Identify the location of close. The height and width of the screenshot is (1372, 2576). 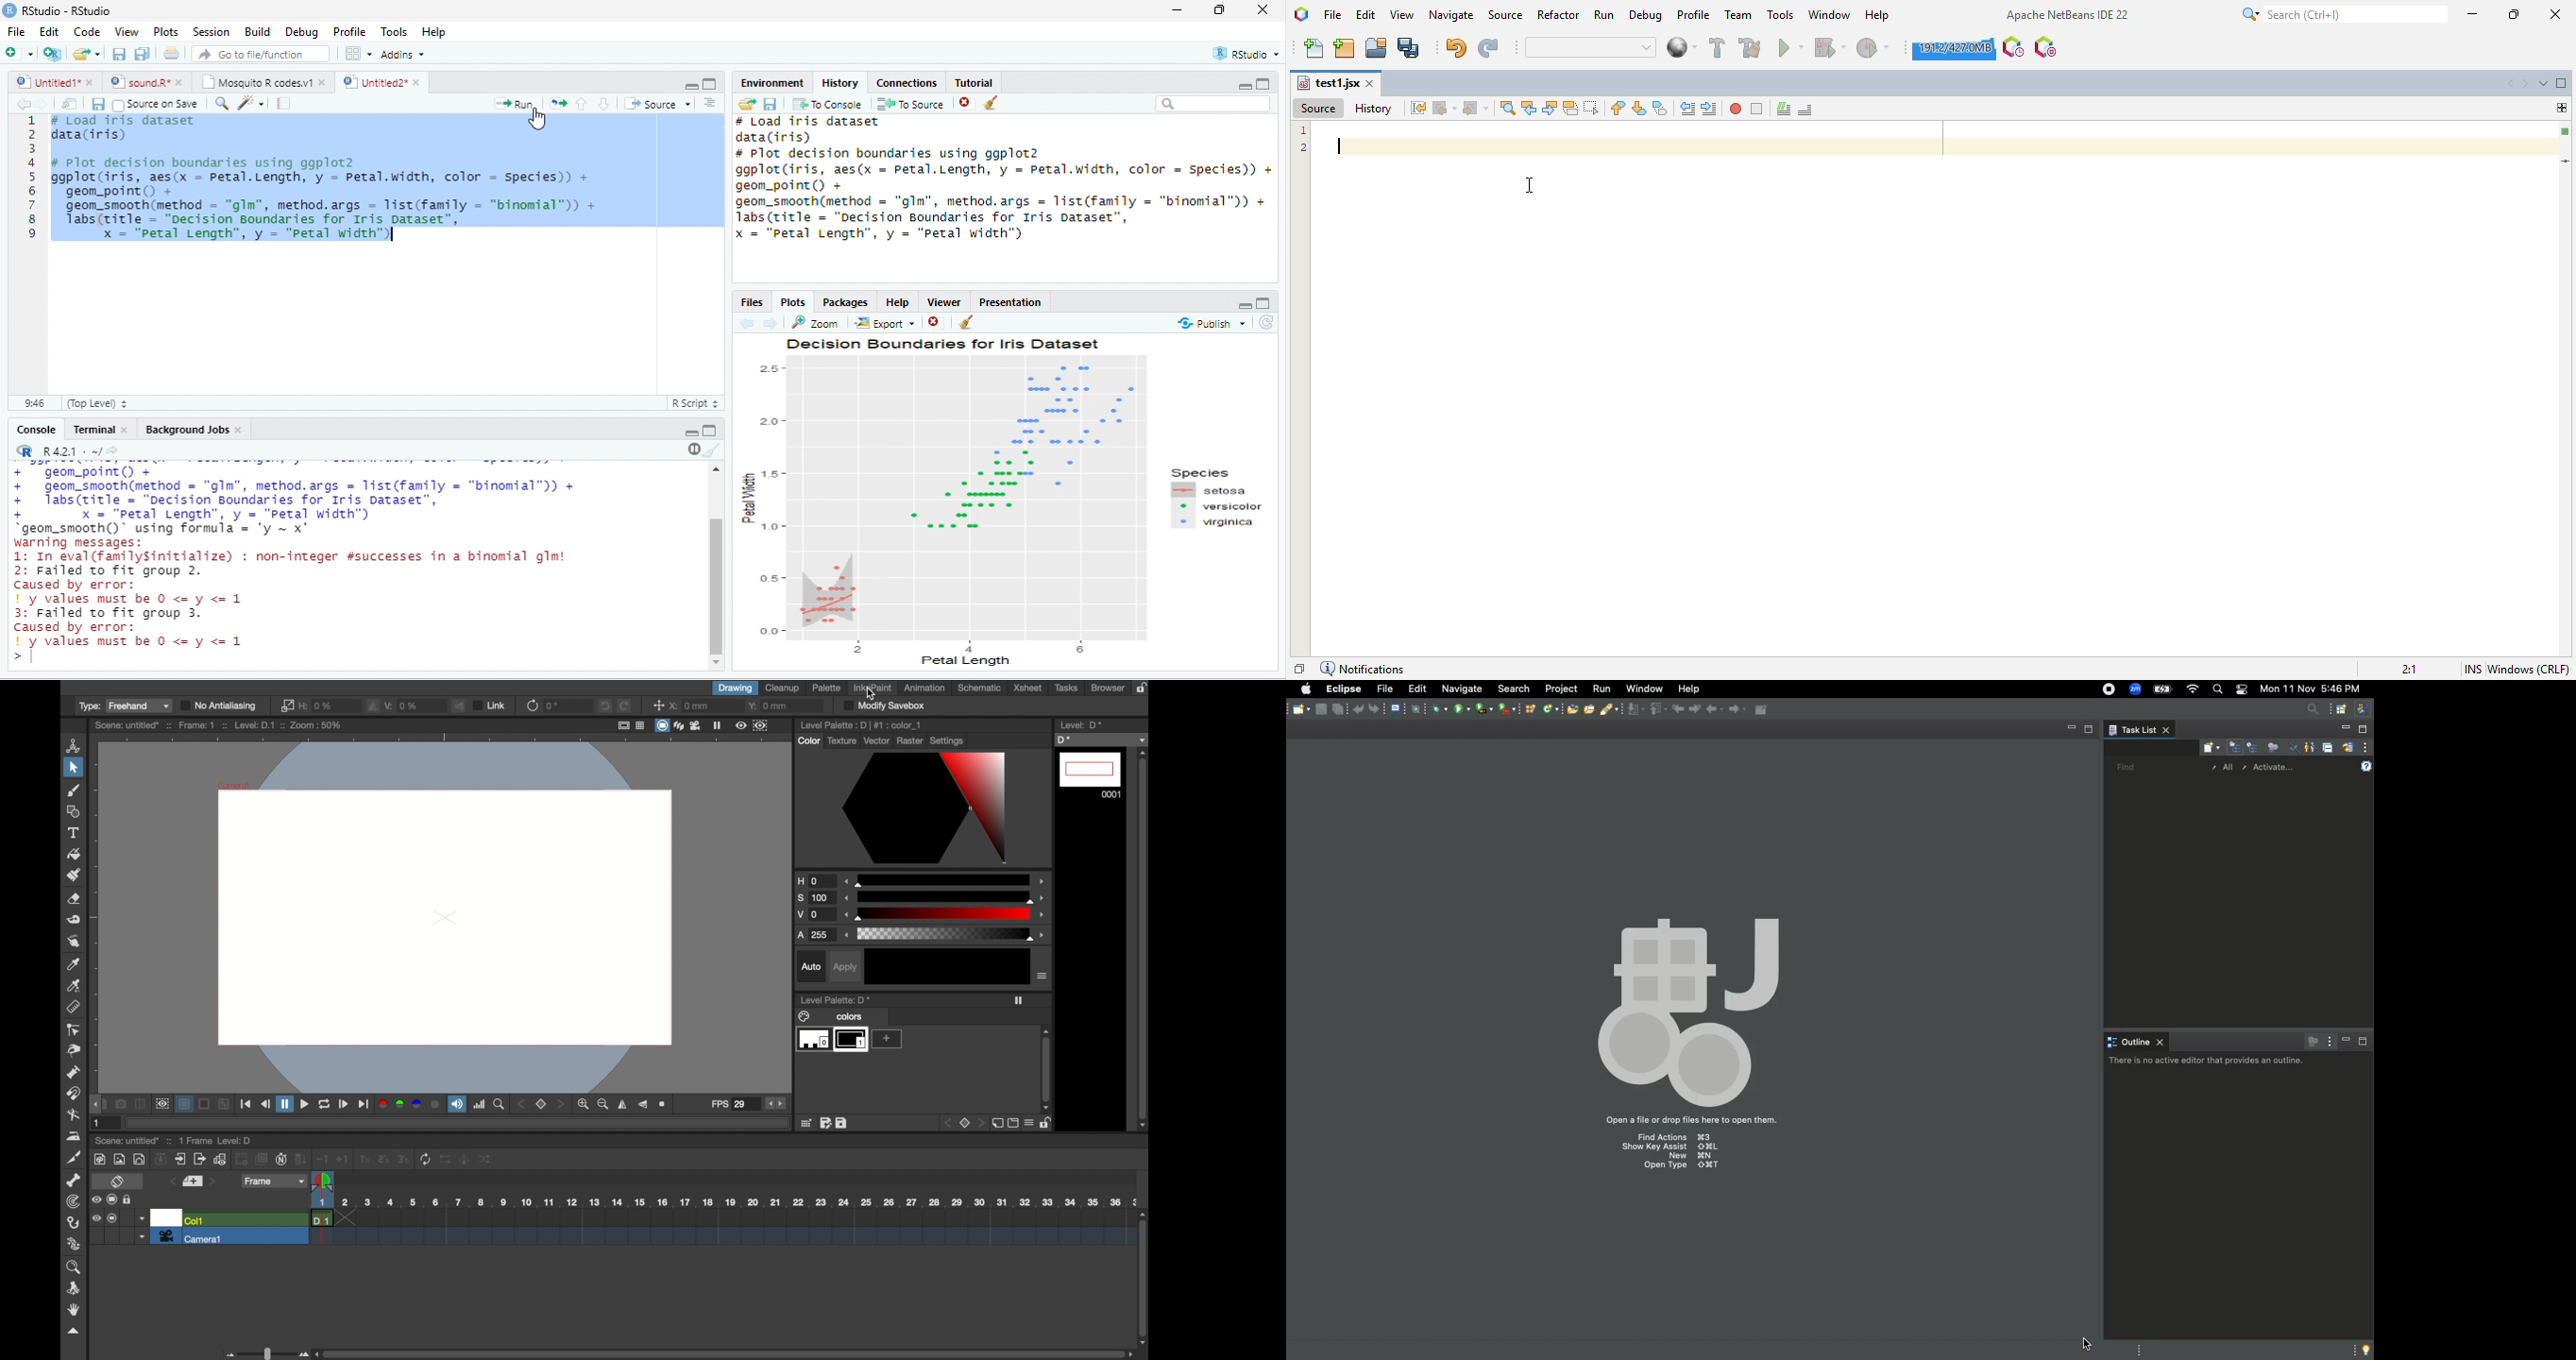
(126, 430).